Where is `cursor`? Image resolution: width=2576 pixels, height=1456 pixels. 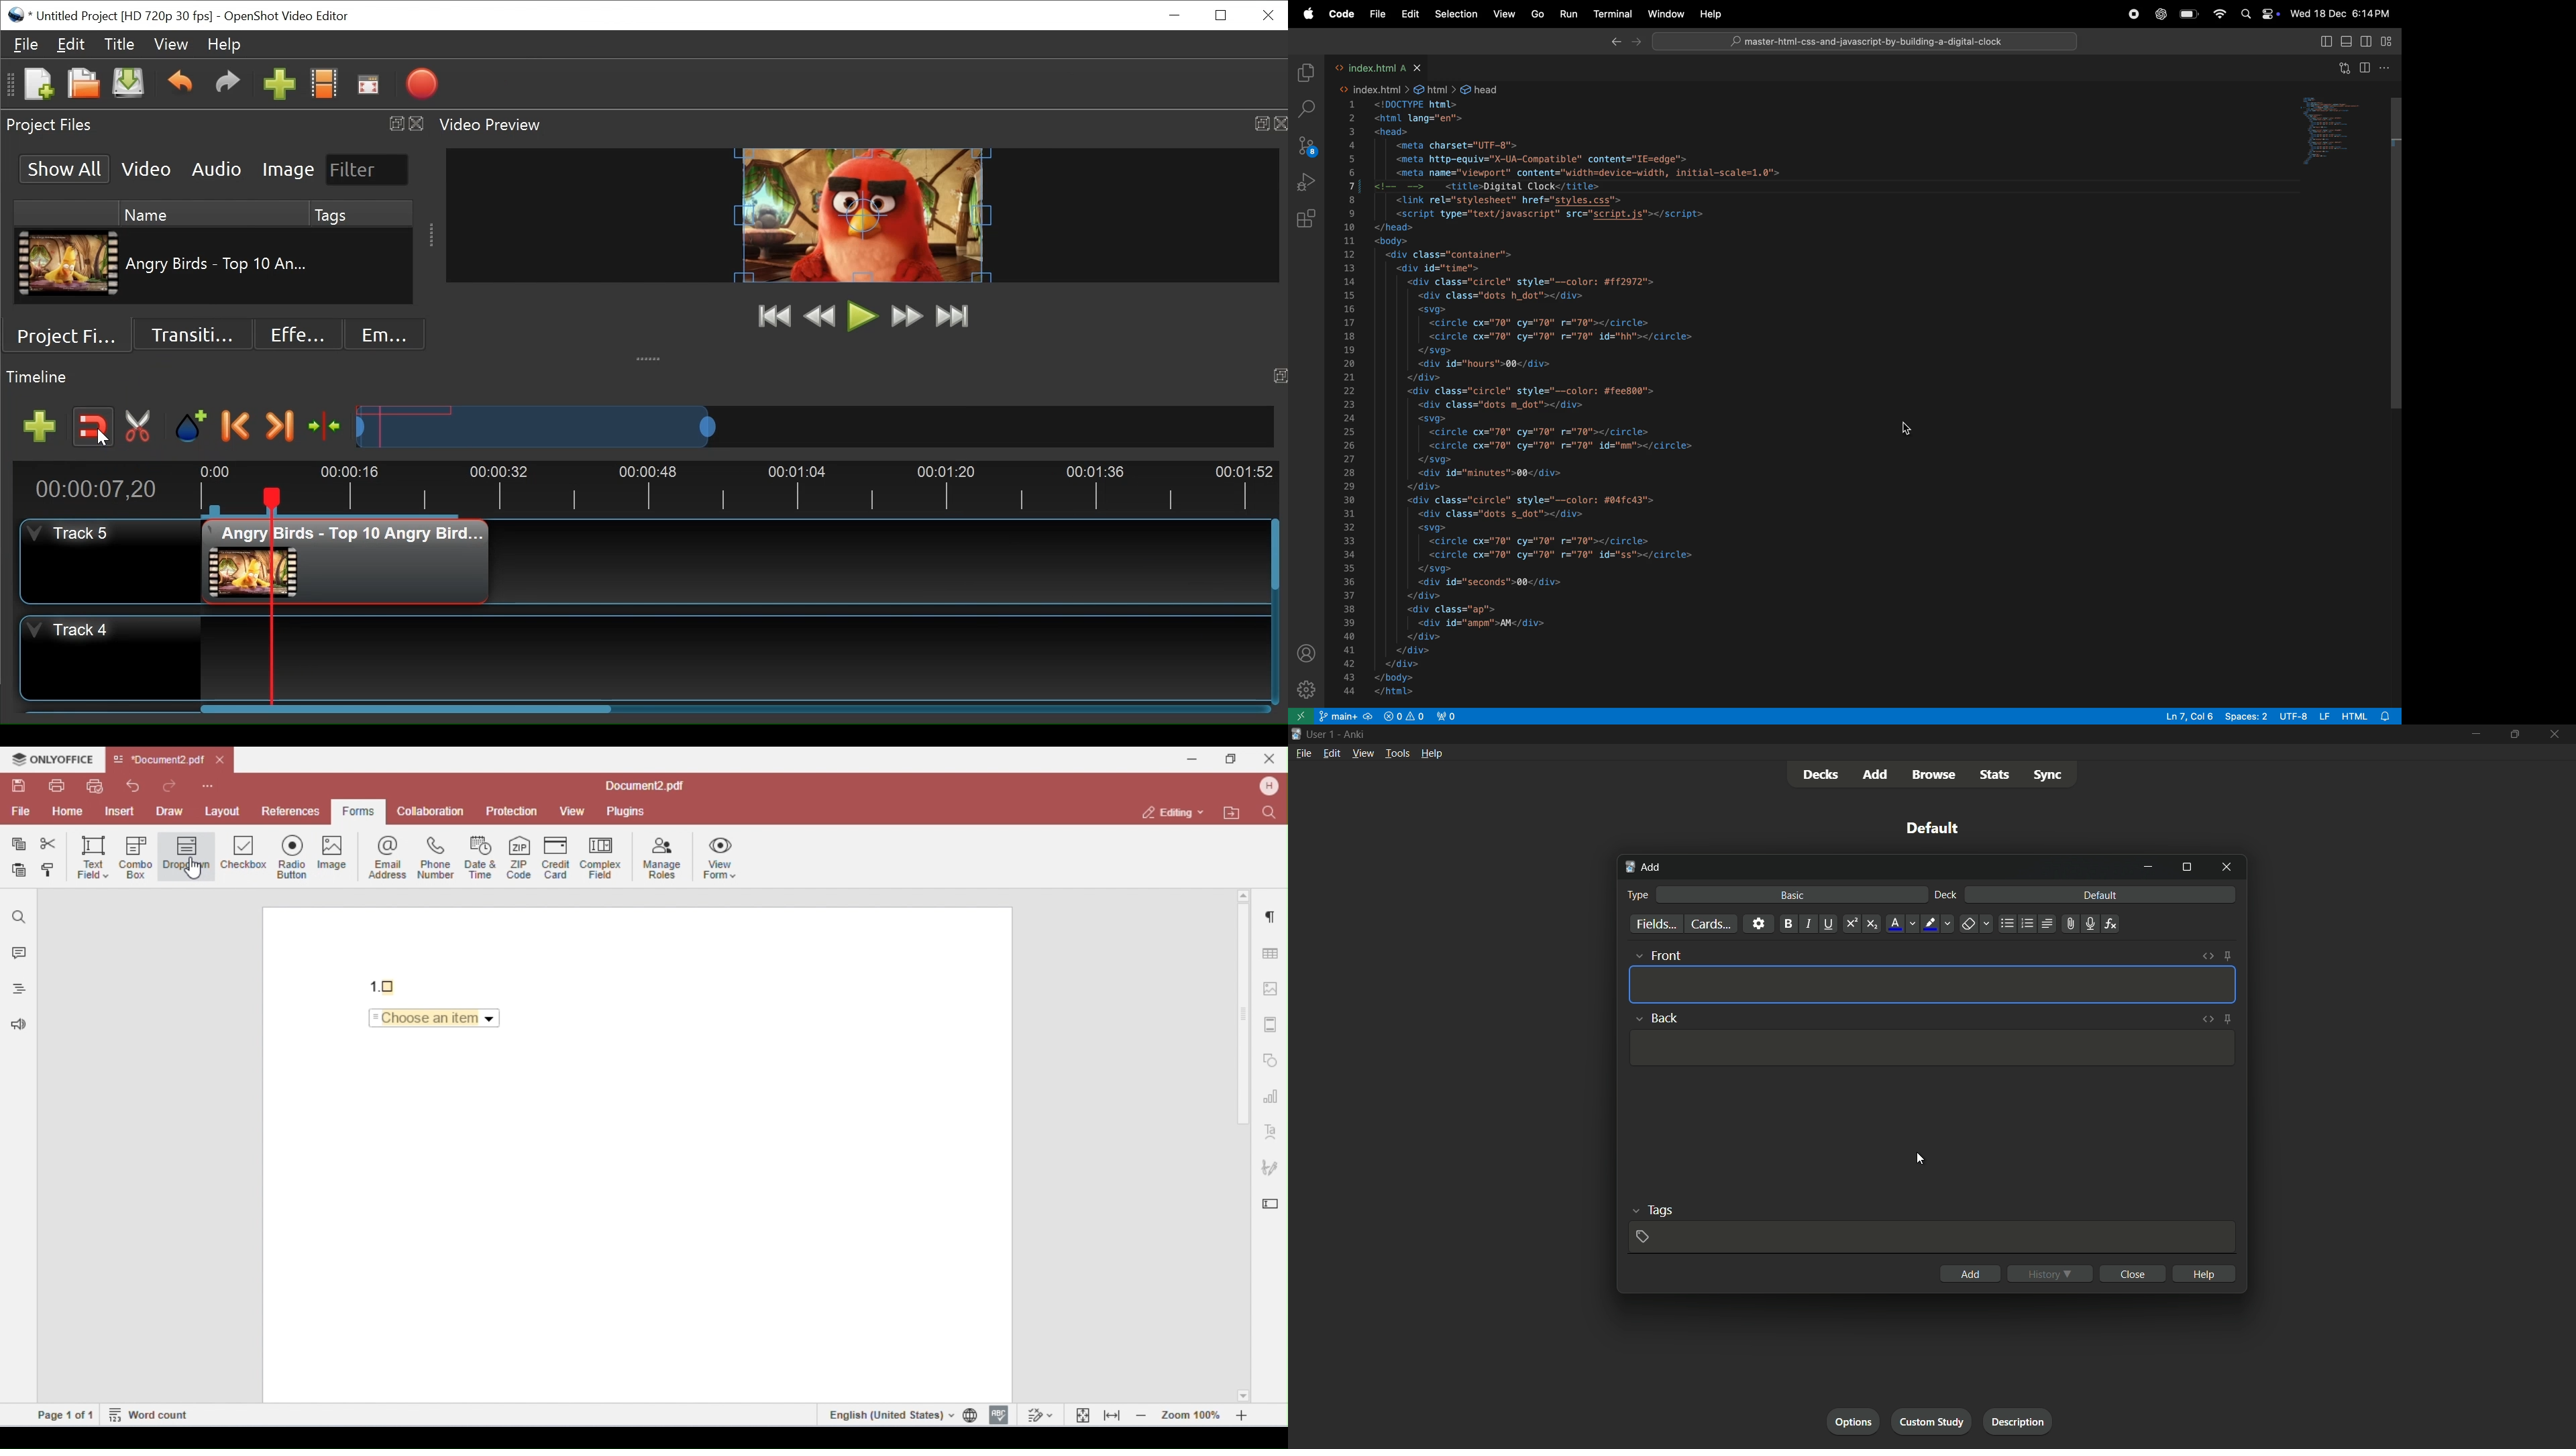 cursor is located at coordinates (1919, 1159).